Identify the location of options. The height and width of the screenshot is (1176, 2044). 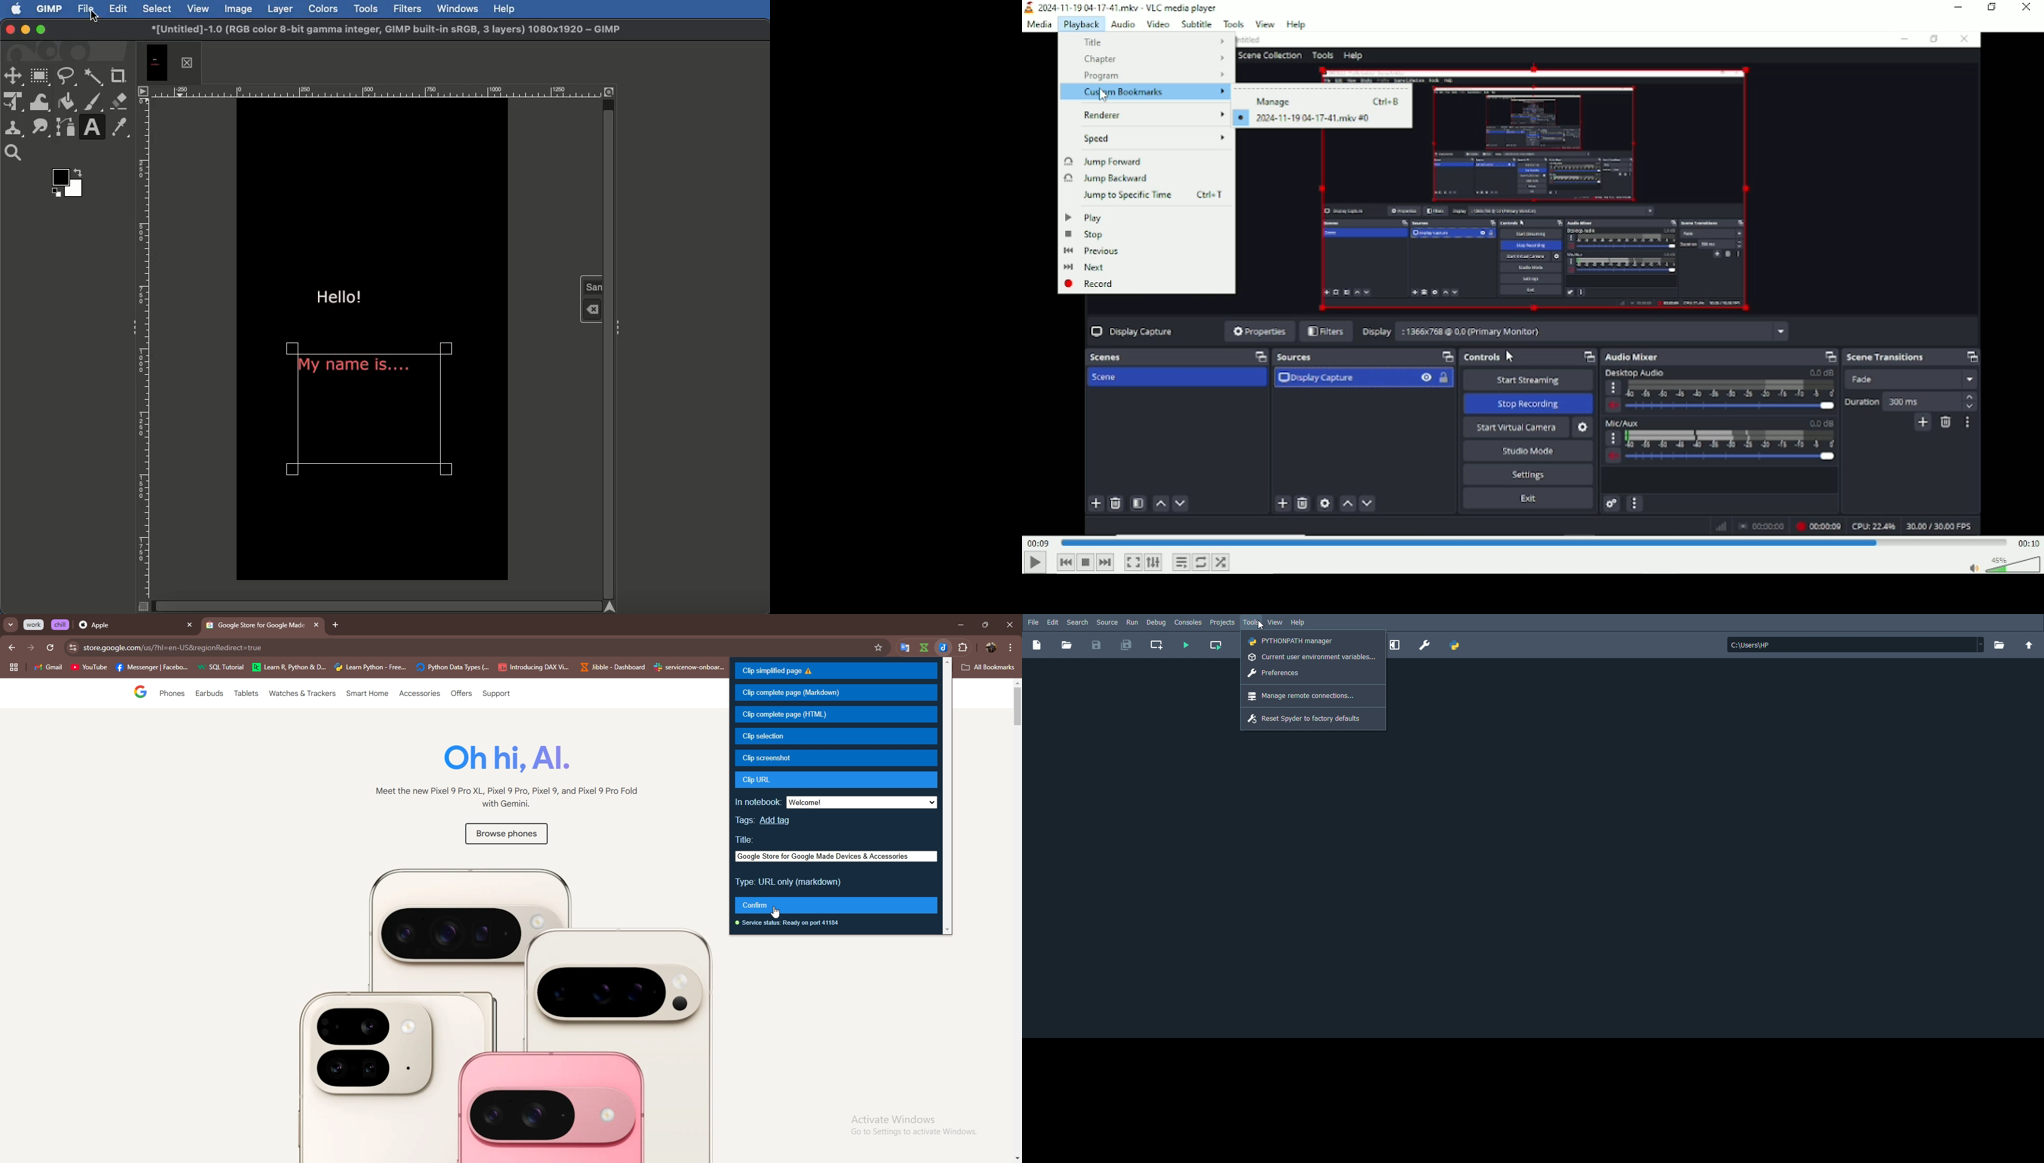
(1011, 647).